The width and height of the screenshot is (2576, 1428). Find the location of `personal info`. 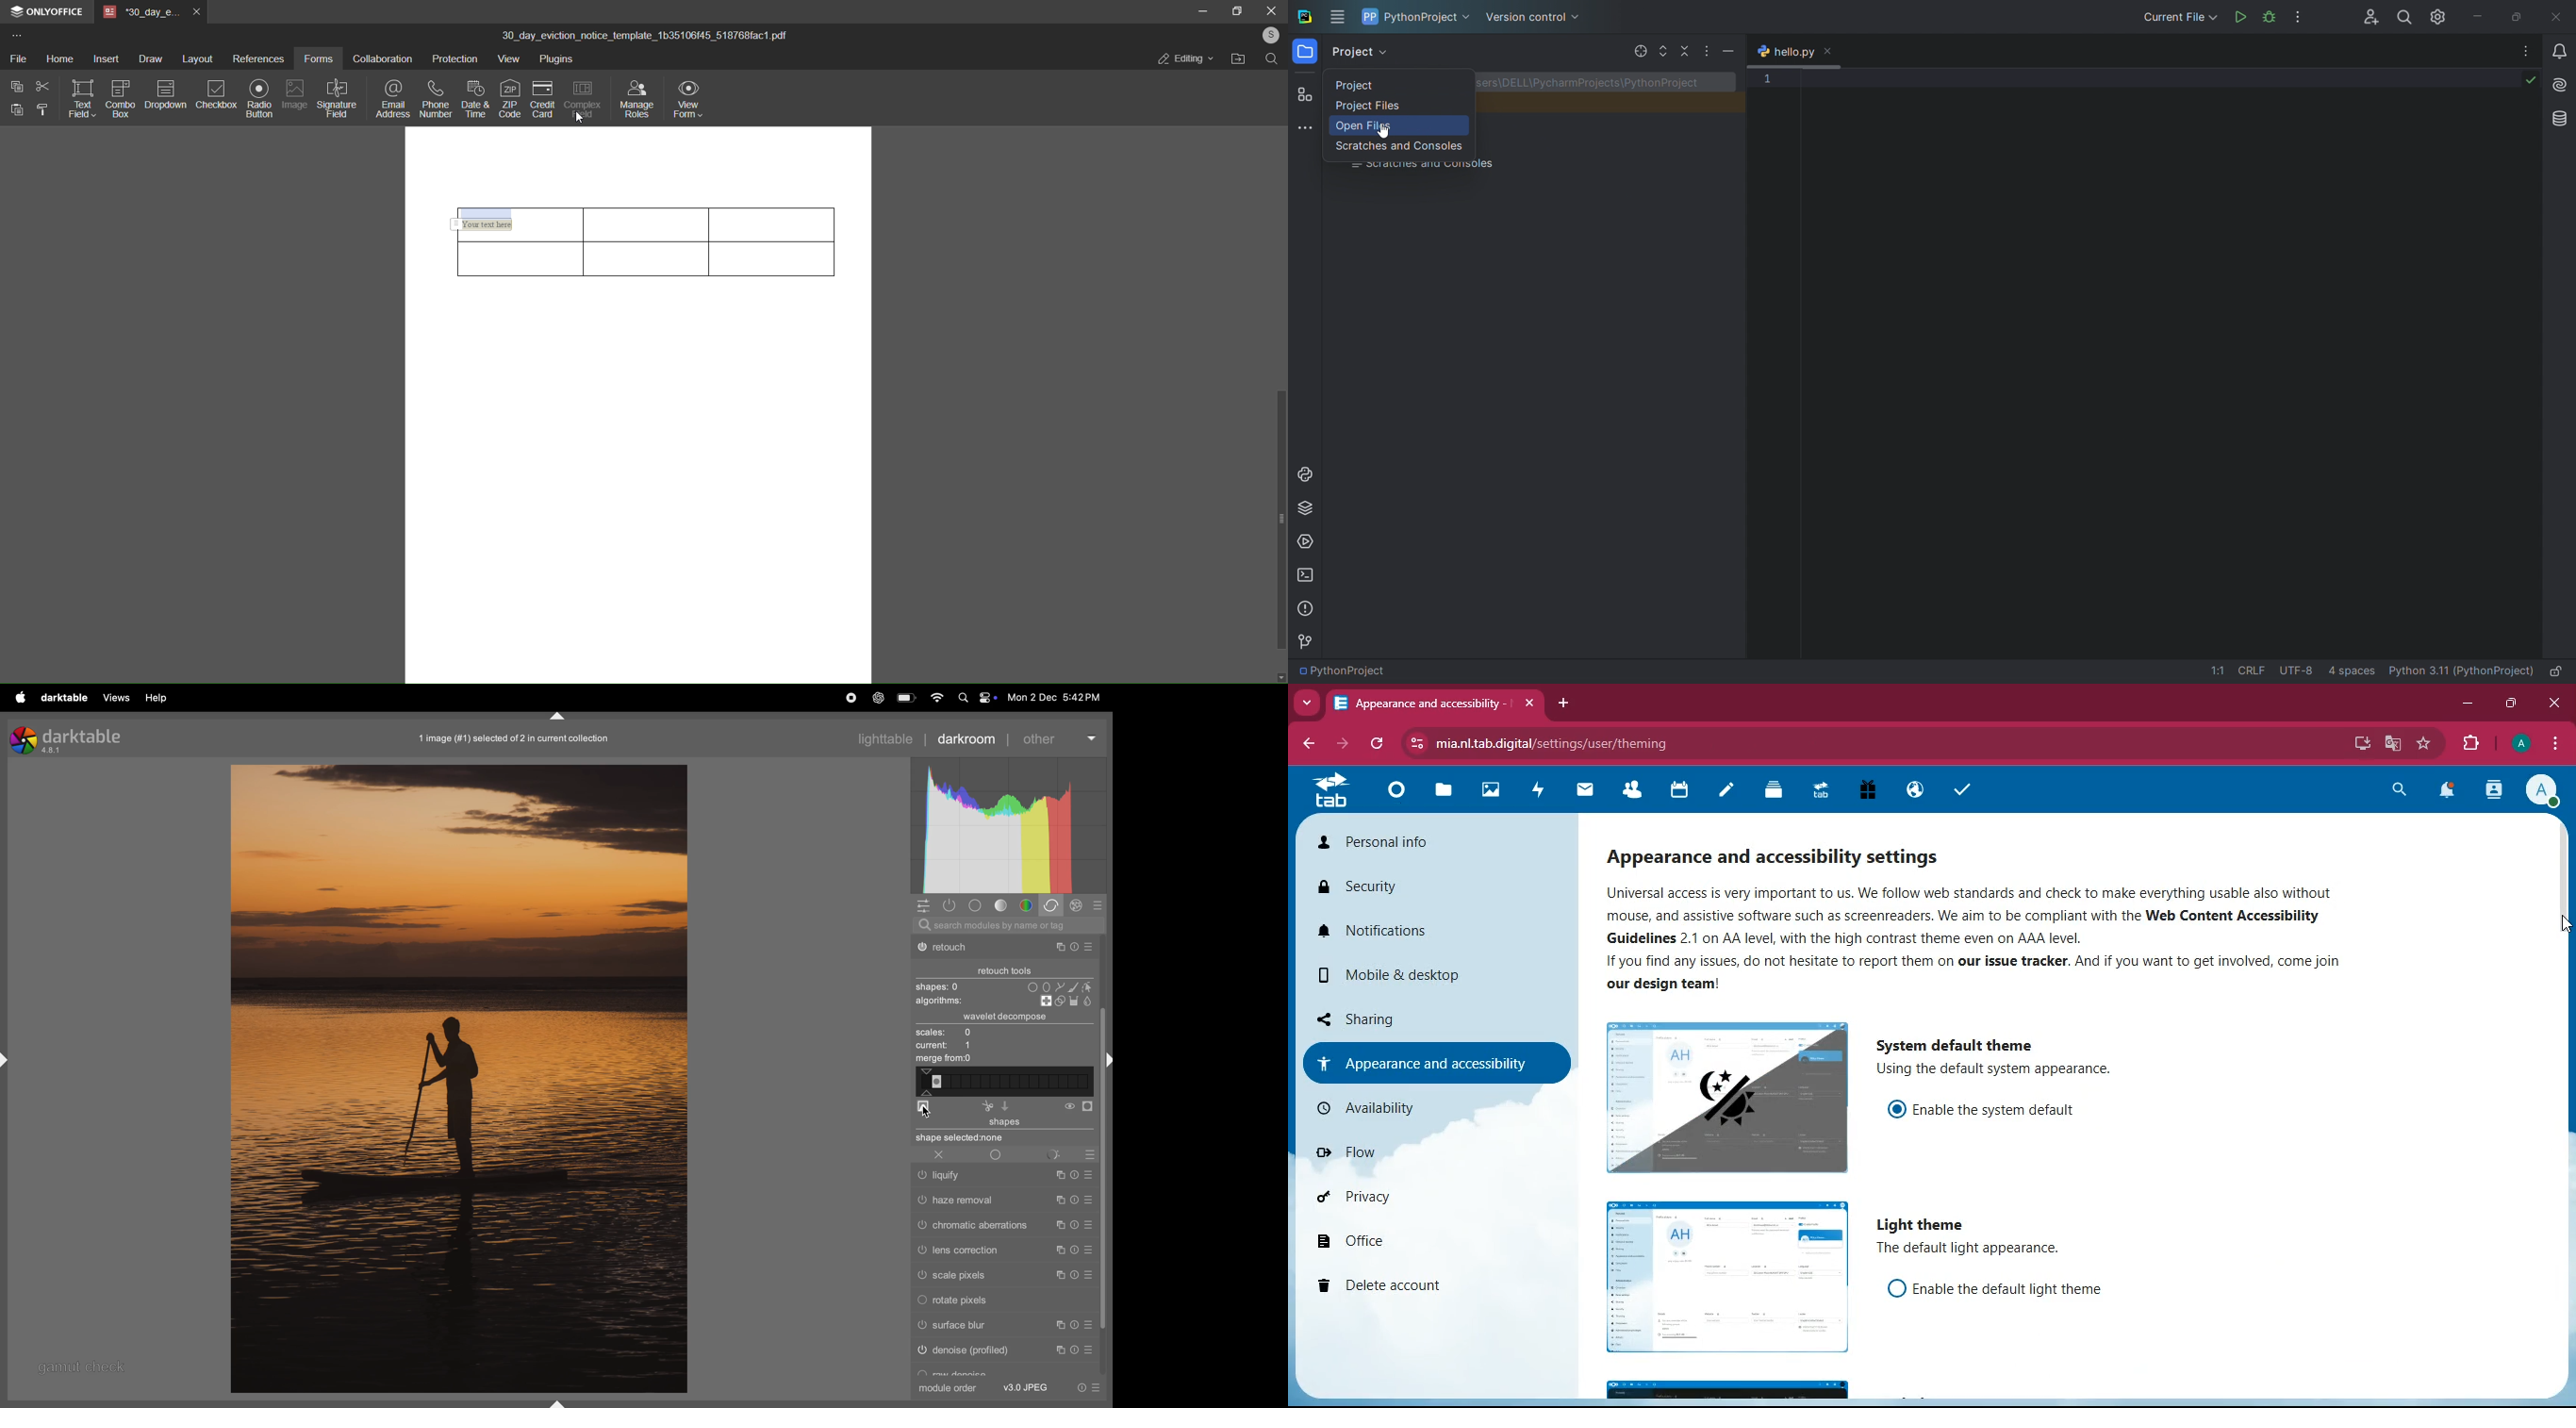

personal info is located at coordinates (1421, 841).